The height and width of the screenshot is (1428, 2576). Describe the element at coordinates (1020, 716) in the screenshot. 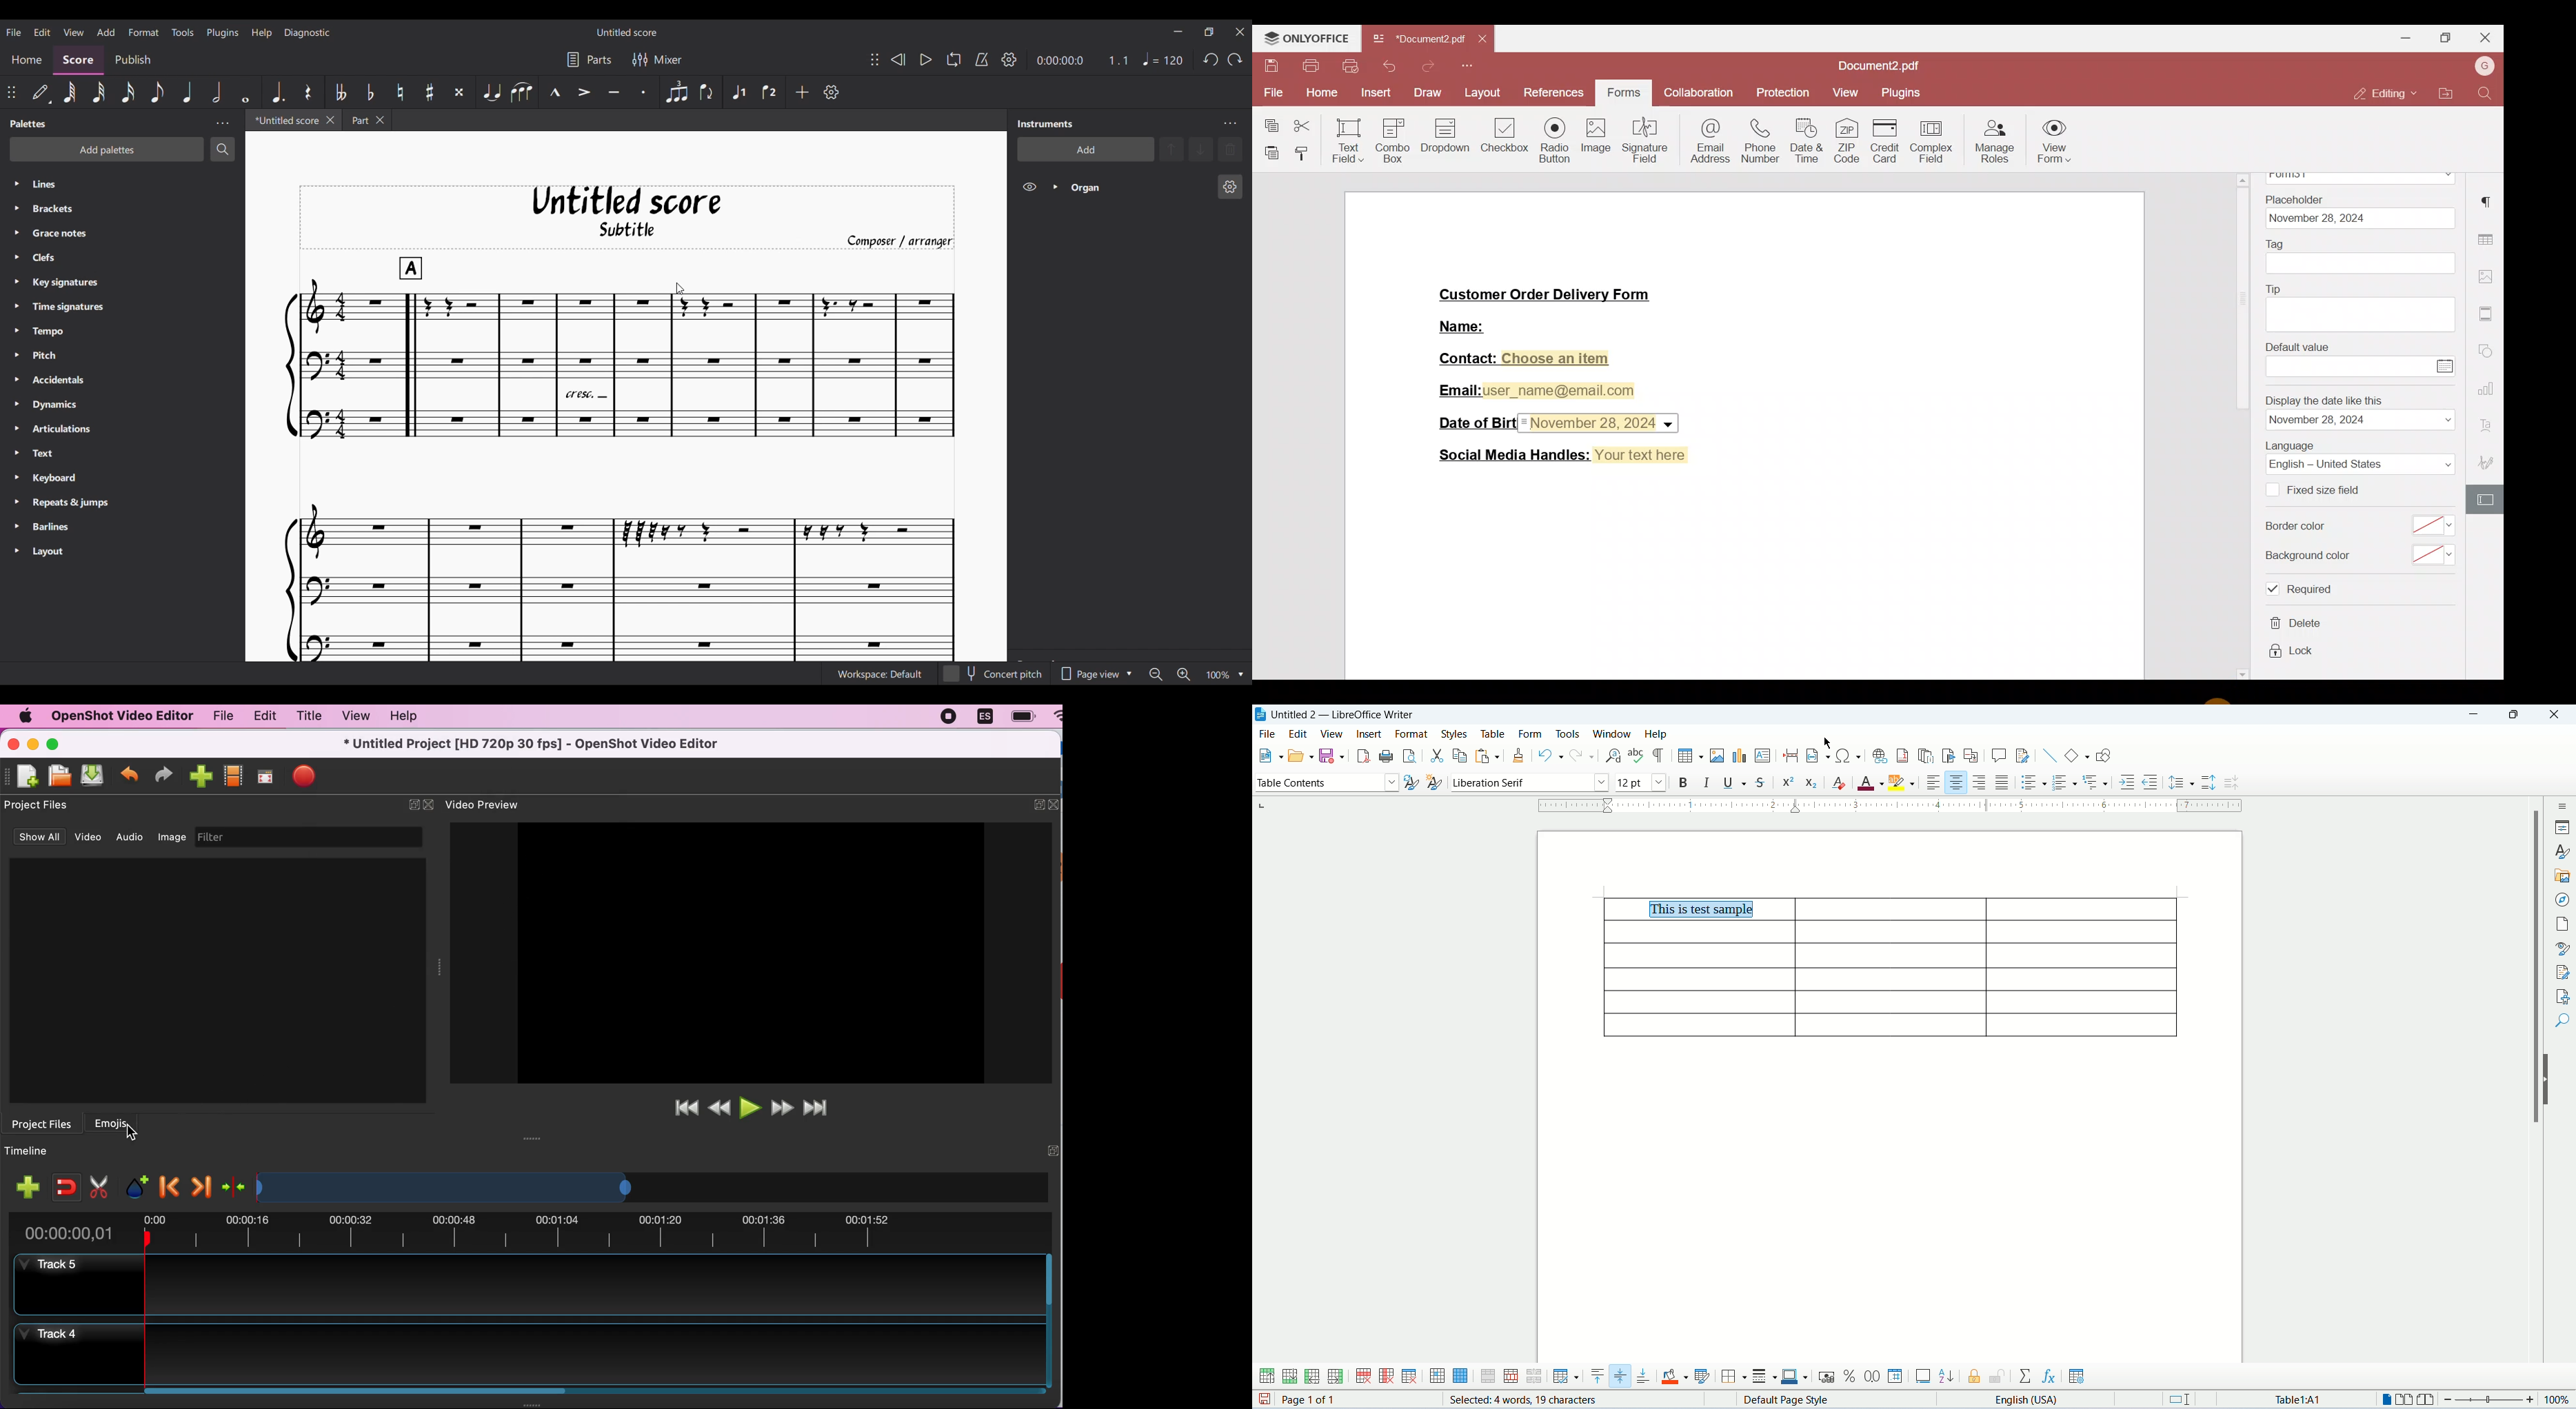

I see `battery` at that location.